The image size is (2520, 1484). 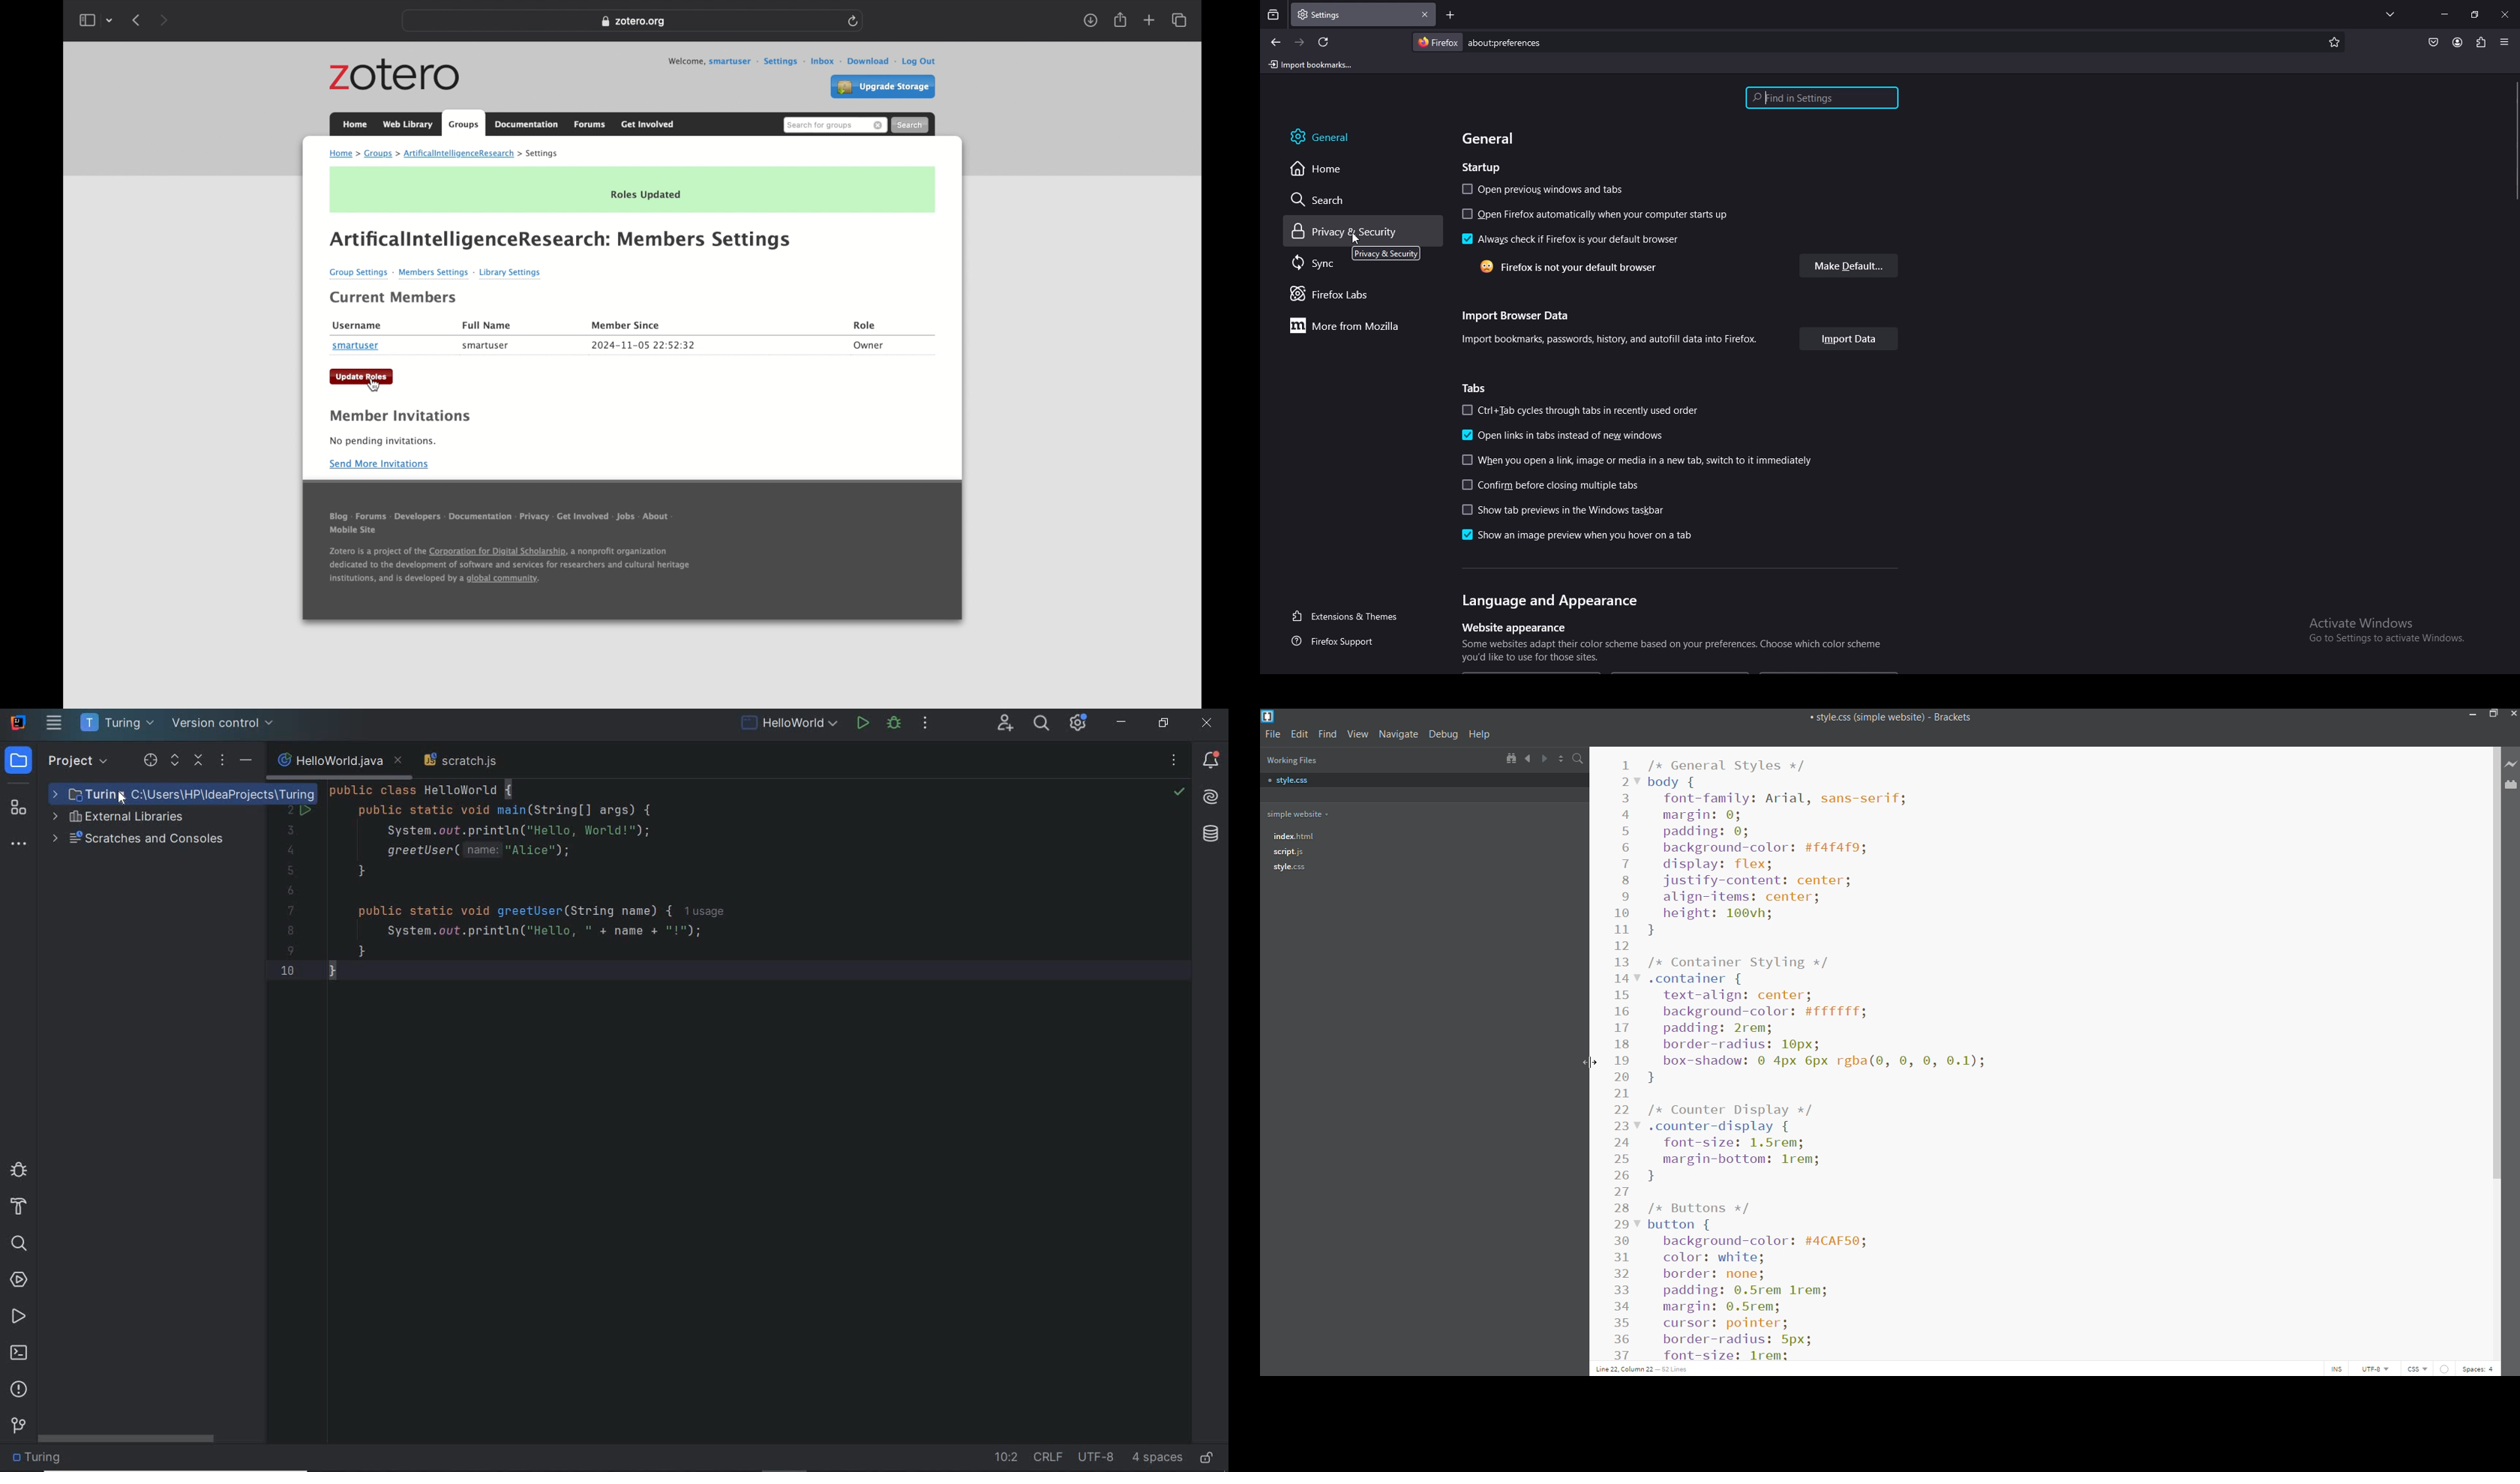 What do you see at coordinates (509, 569) in the screenshot?
I see `footnote` at bounding box center [509, 569].